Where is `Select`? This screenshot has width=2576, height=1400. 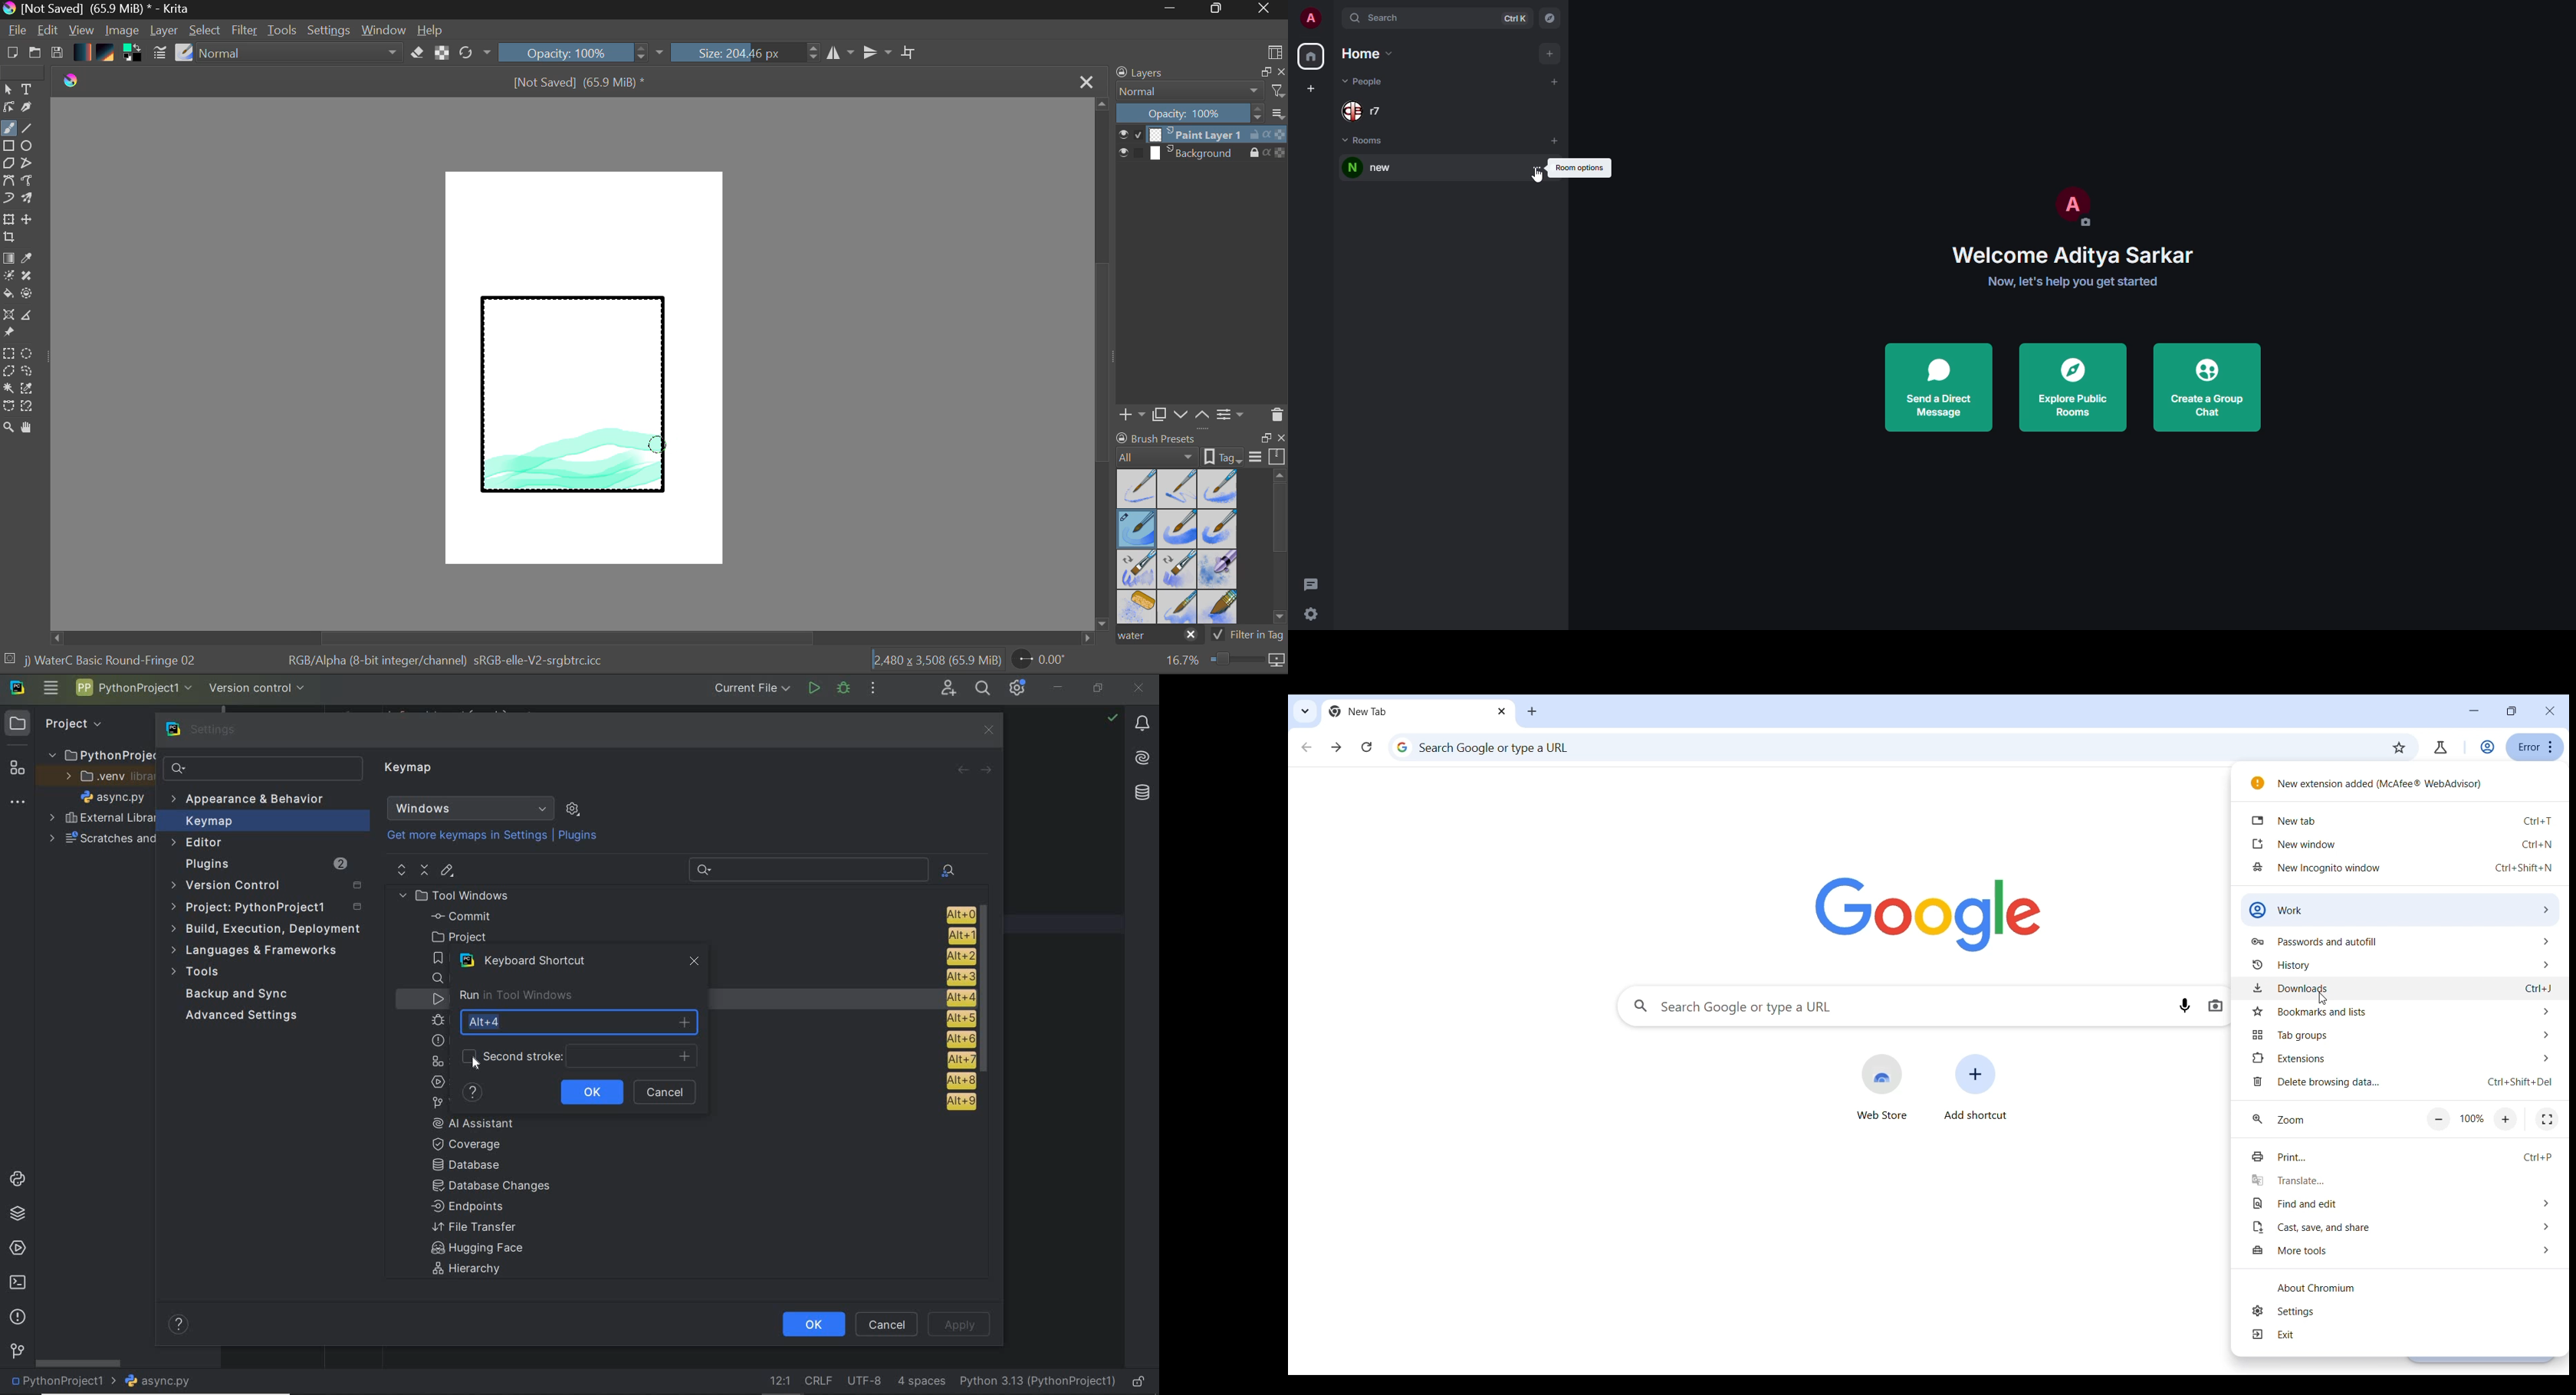 Select is located at coordinates (8, 90).